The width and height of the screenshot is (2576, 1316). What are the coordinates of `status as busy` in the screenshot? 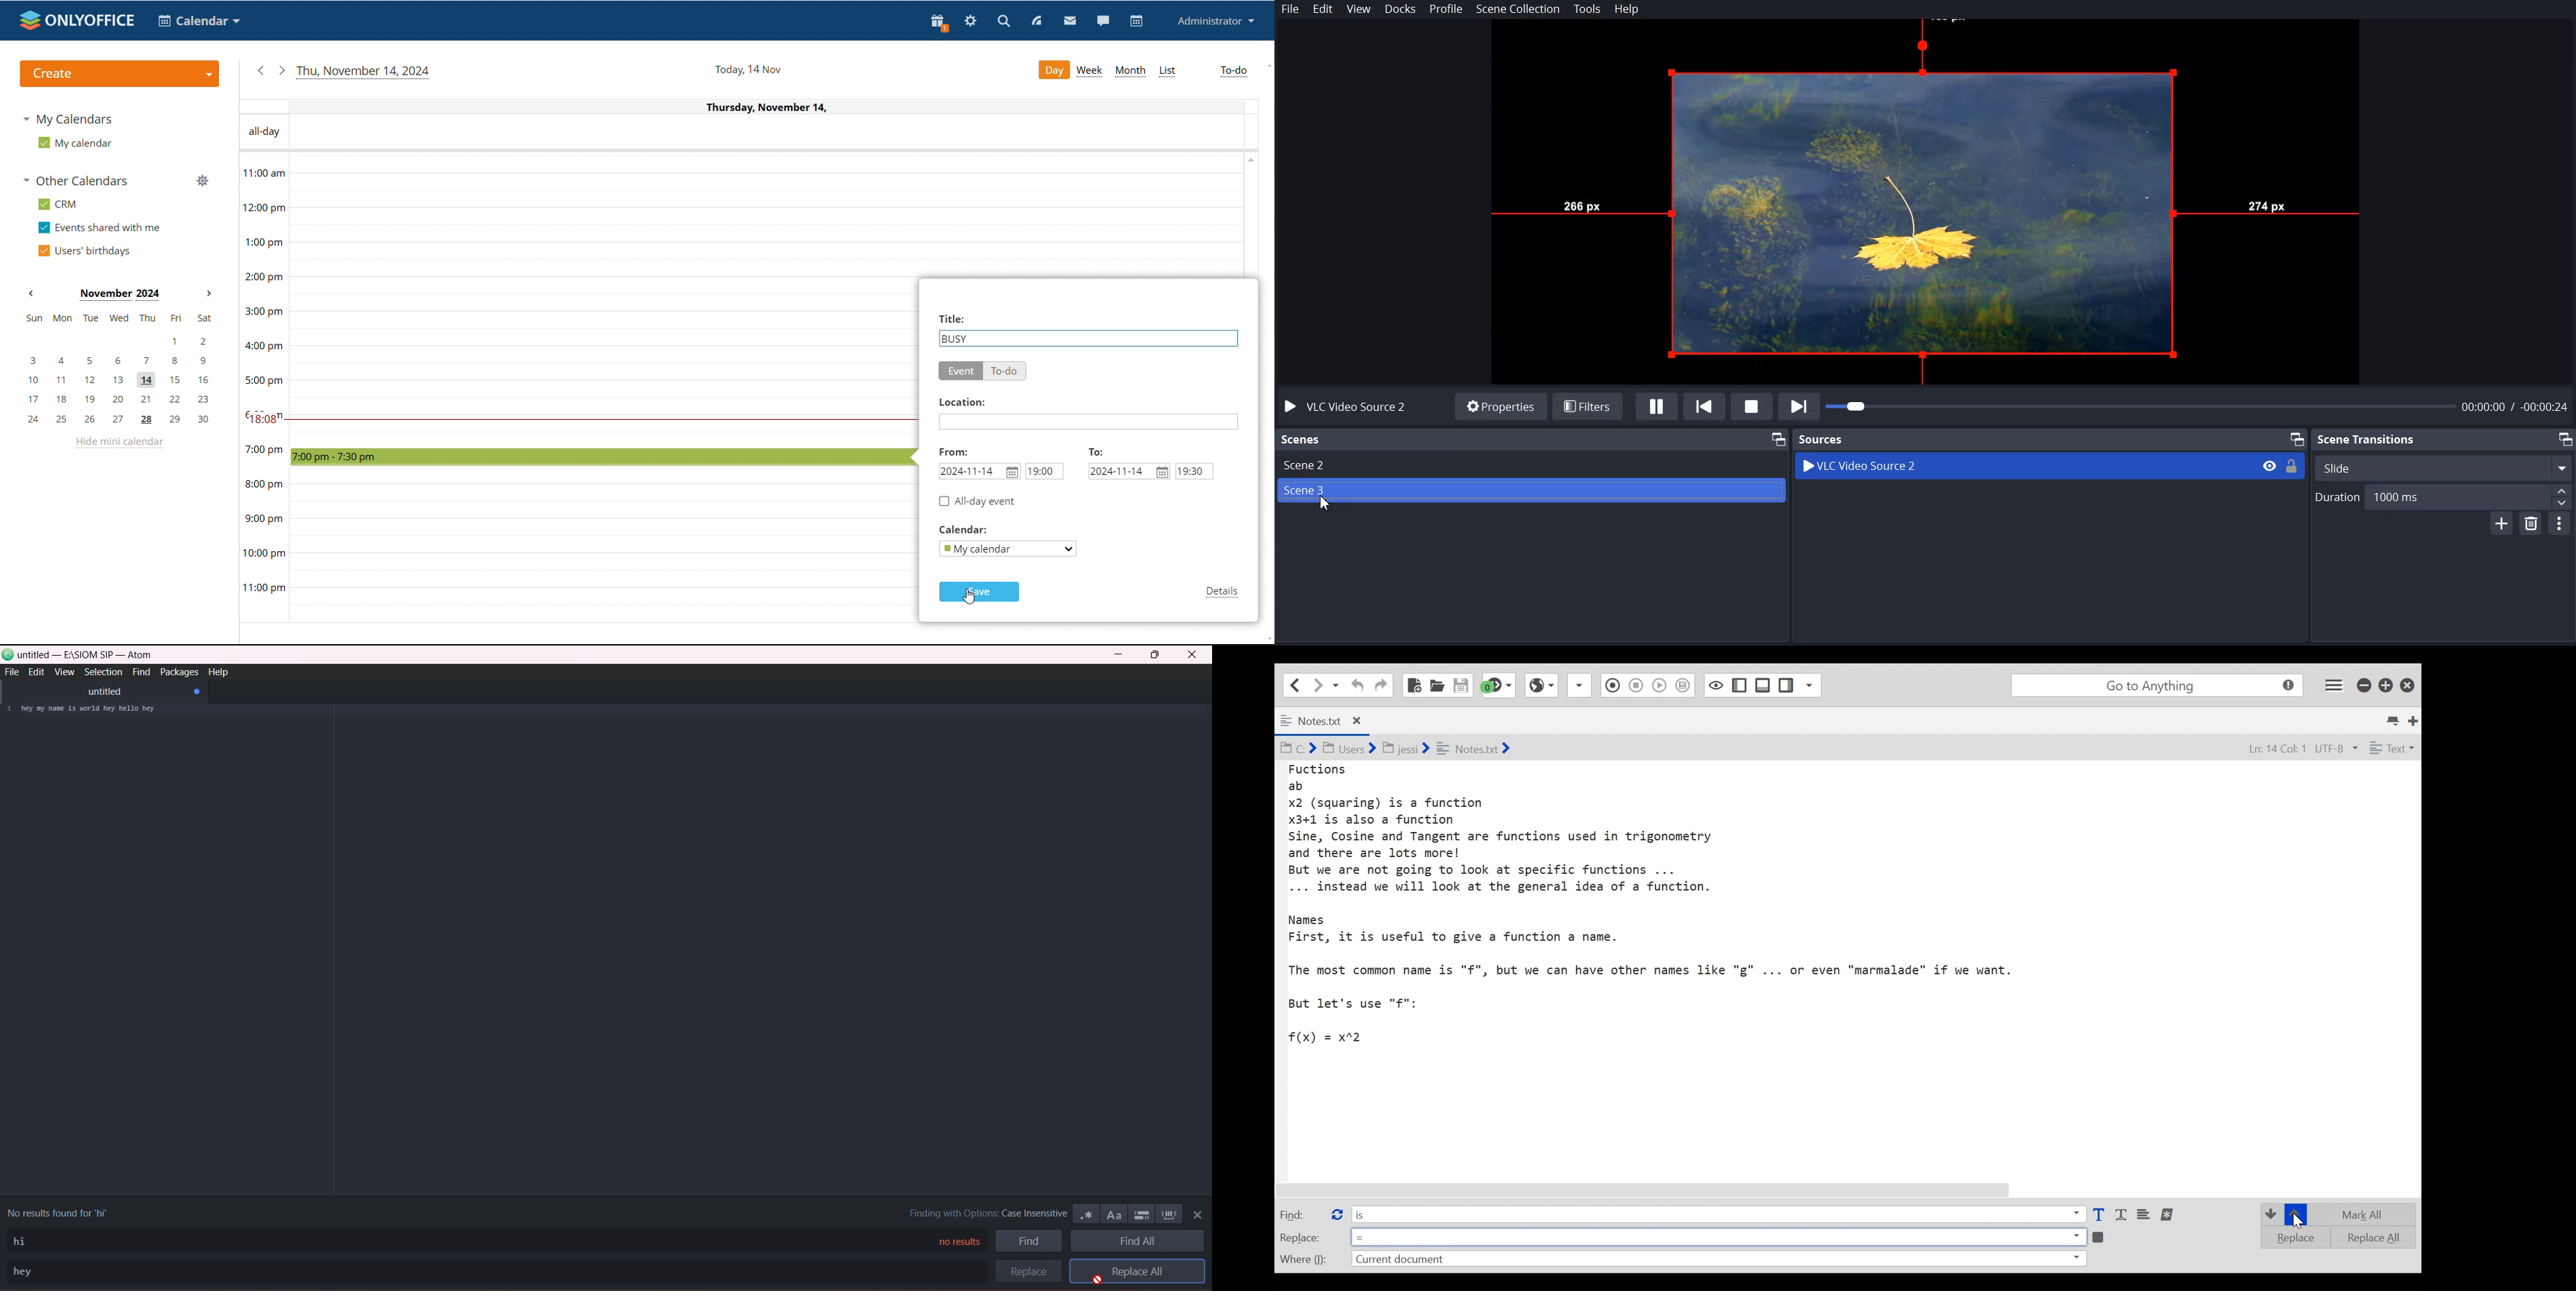 It's located at (954, 339).